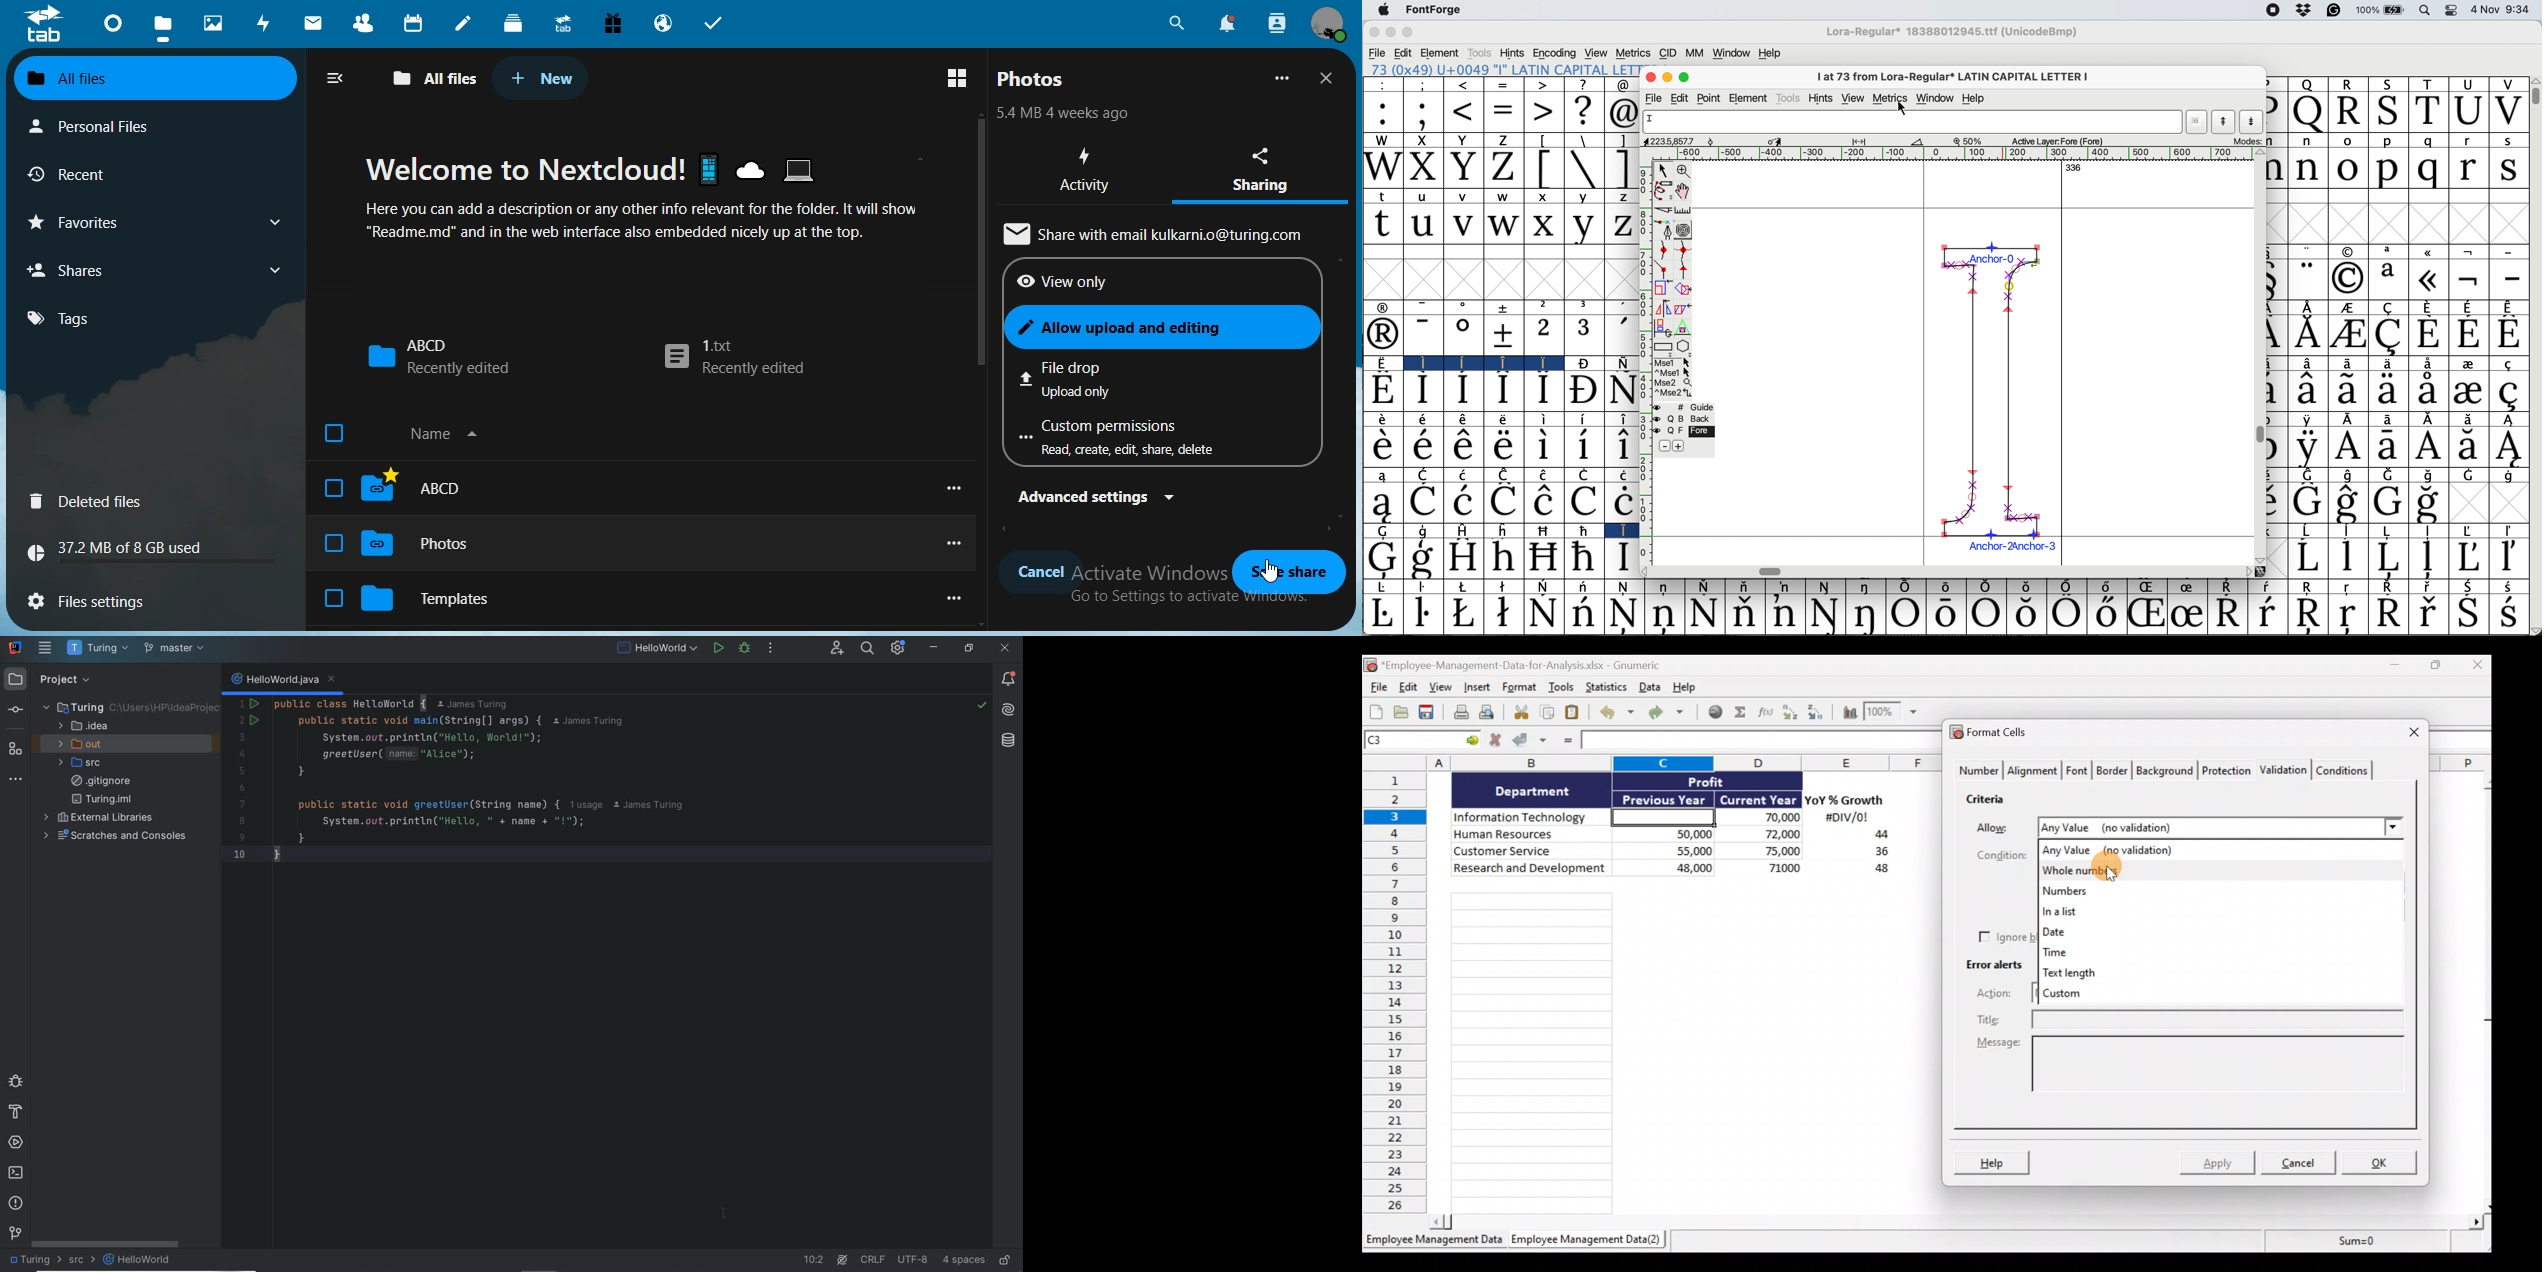 This screenshot has width=2548, height=1288. Describe the element at coordinates (1479, 690) in the screenshot. I see `Insert` at that location.